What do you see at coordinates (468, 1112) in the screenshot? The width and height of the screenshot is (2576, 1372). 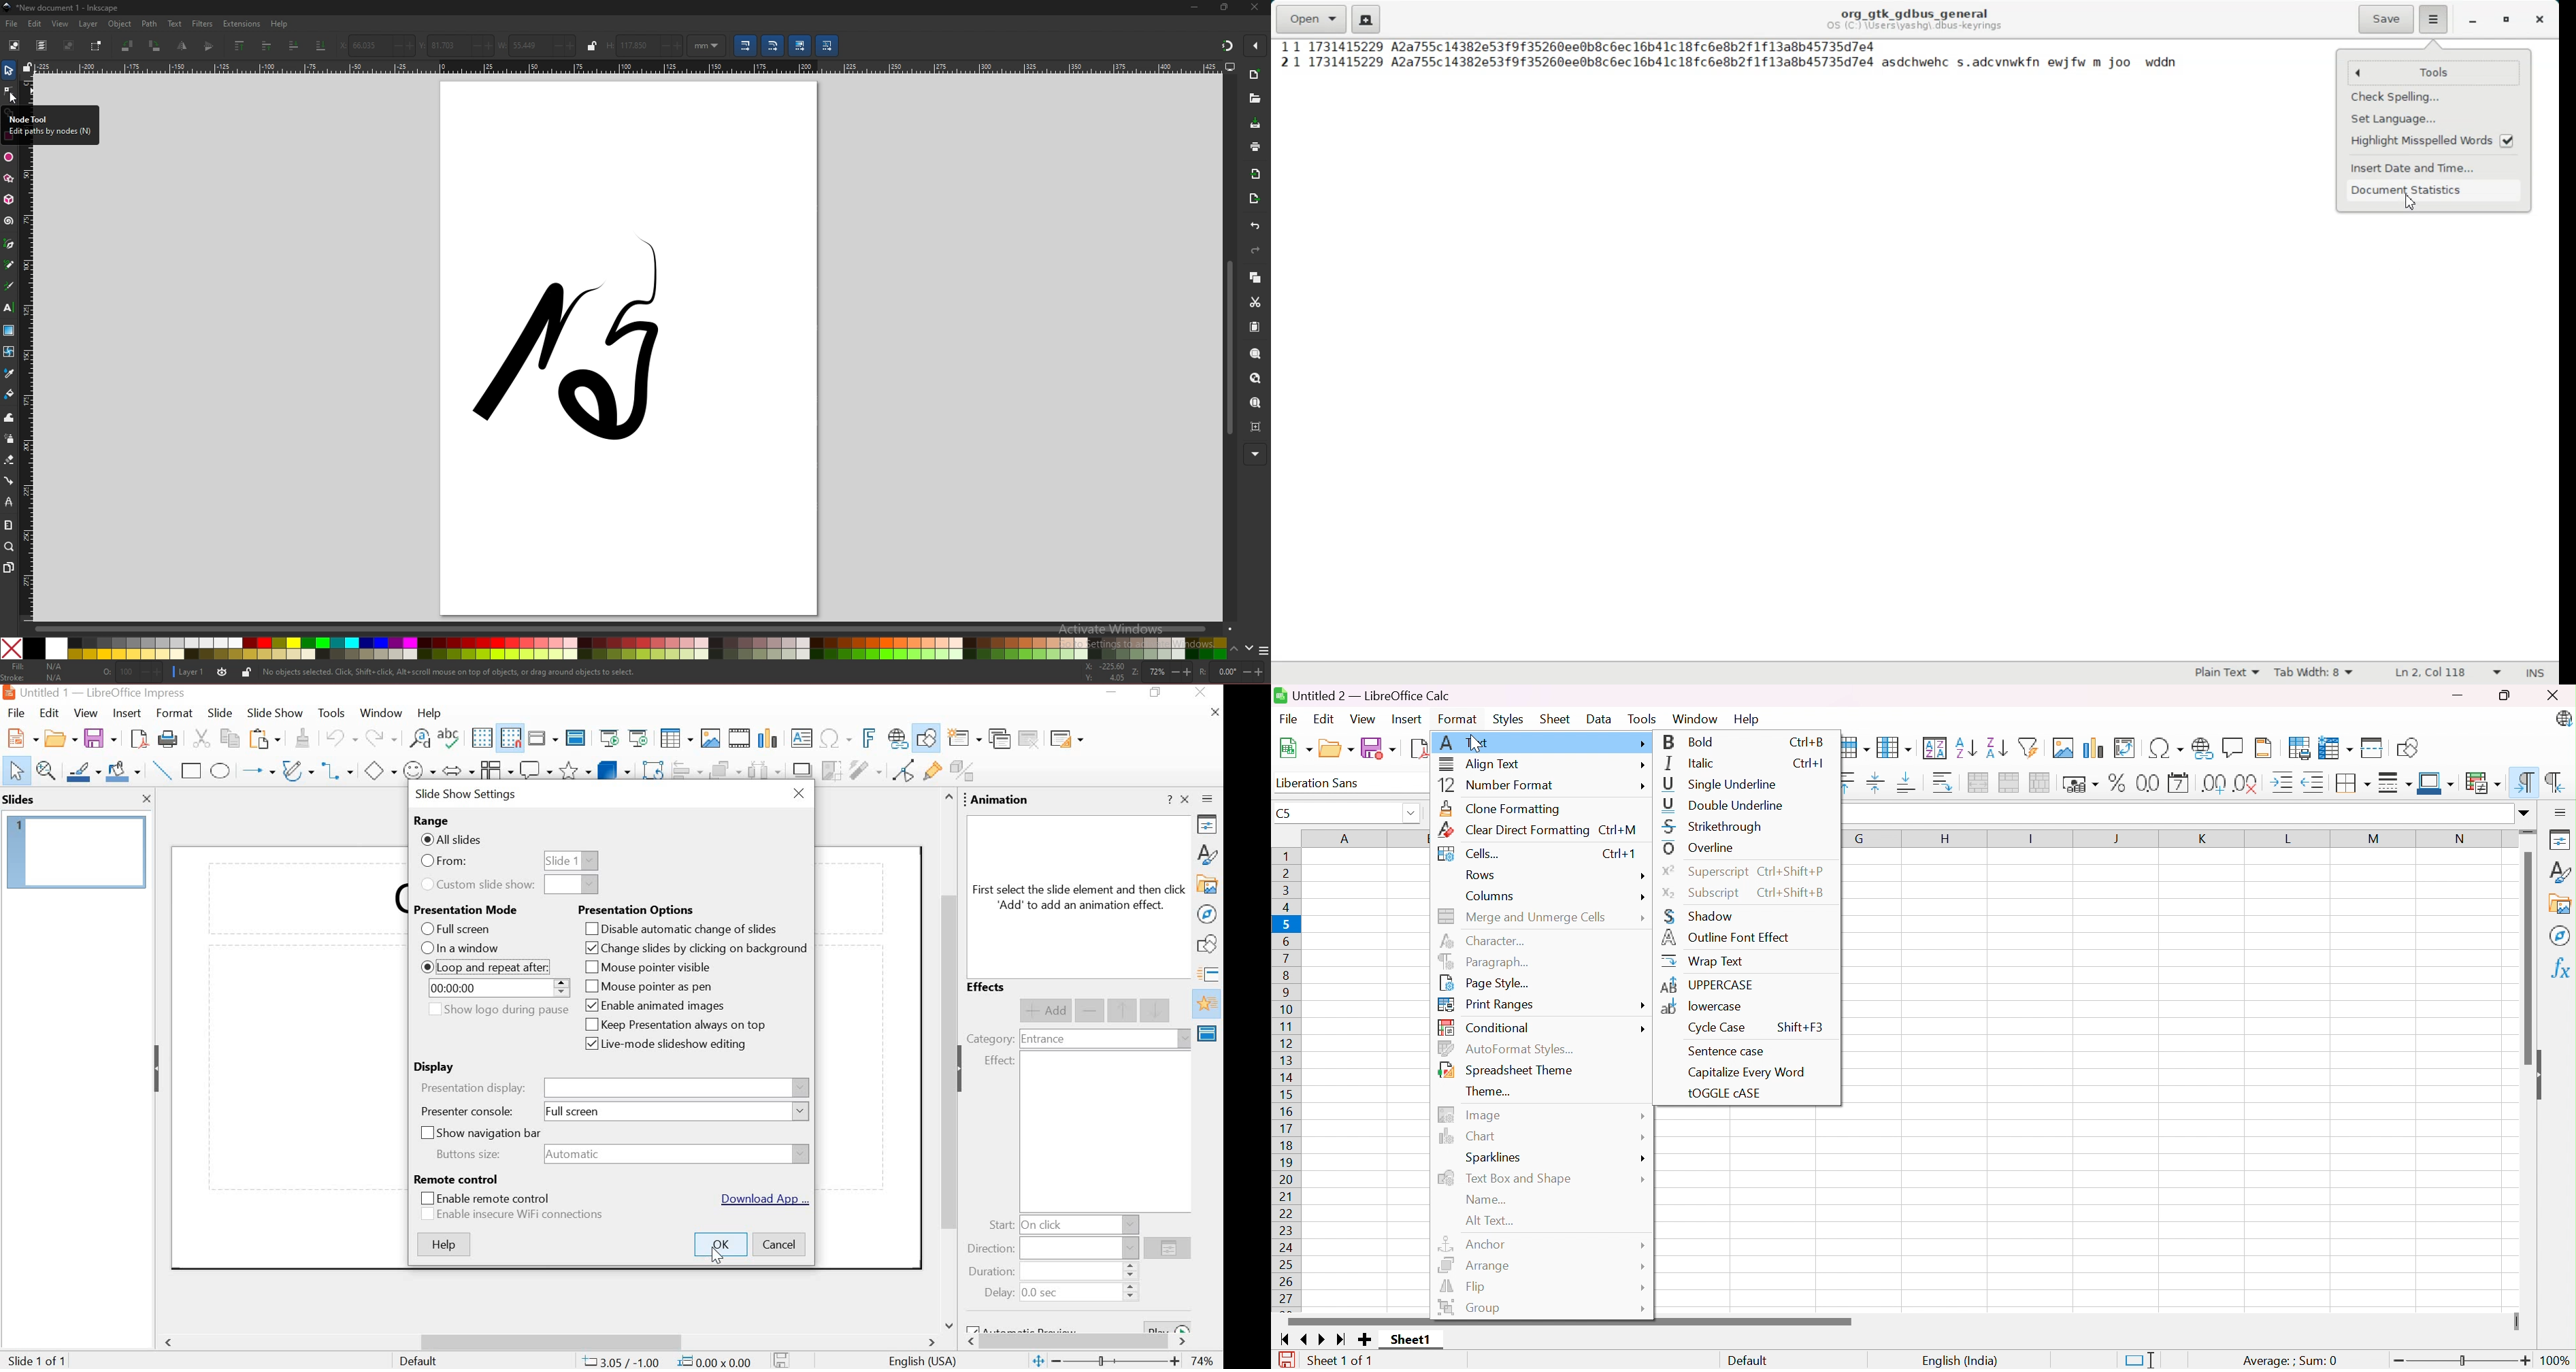 I see `presenter console` at bounding box center [468, 1112].